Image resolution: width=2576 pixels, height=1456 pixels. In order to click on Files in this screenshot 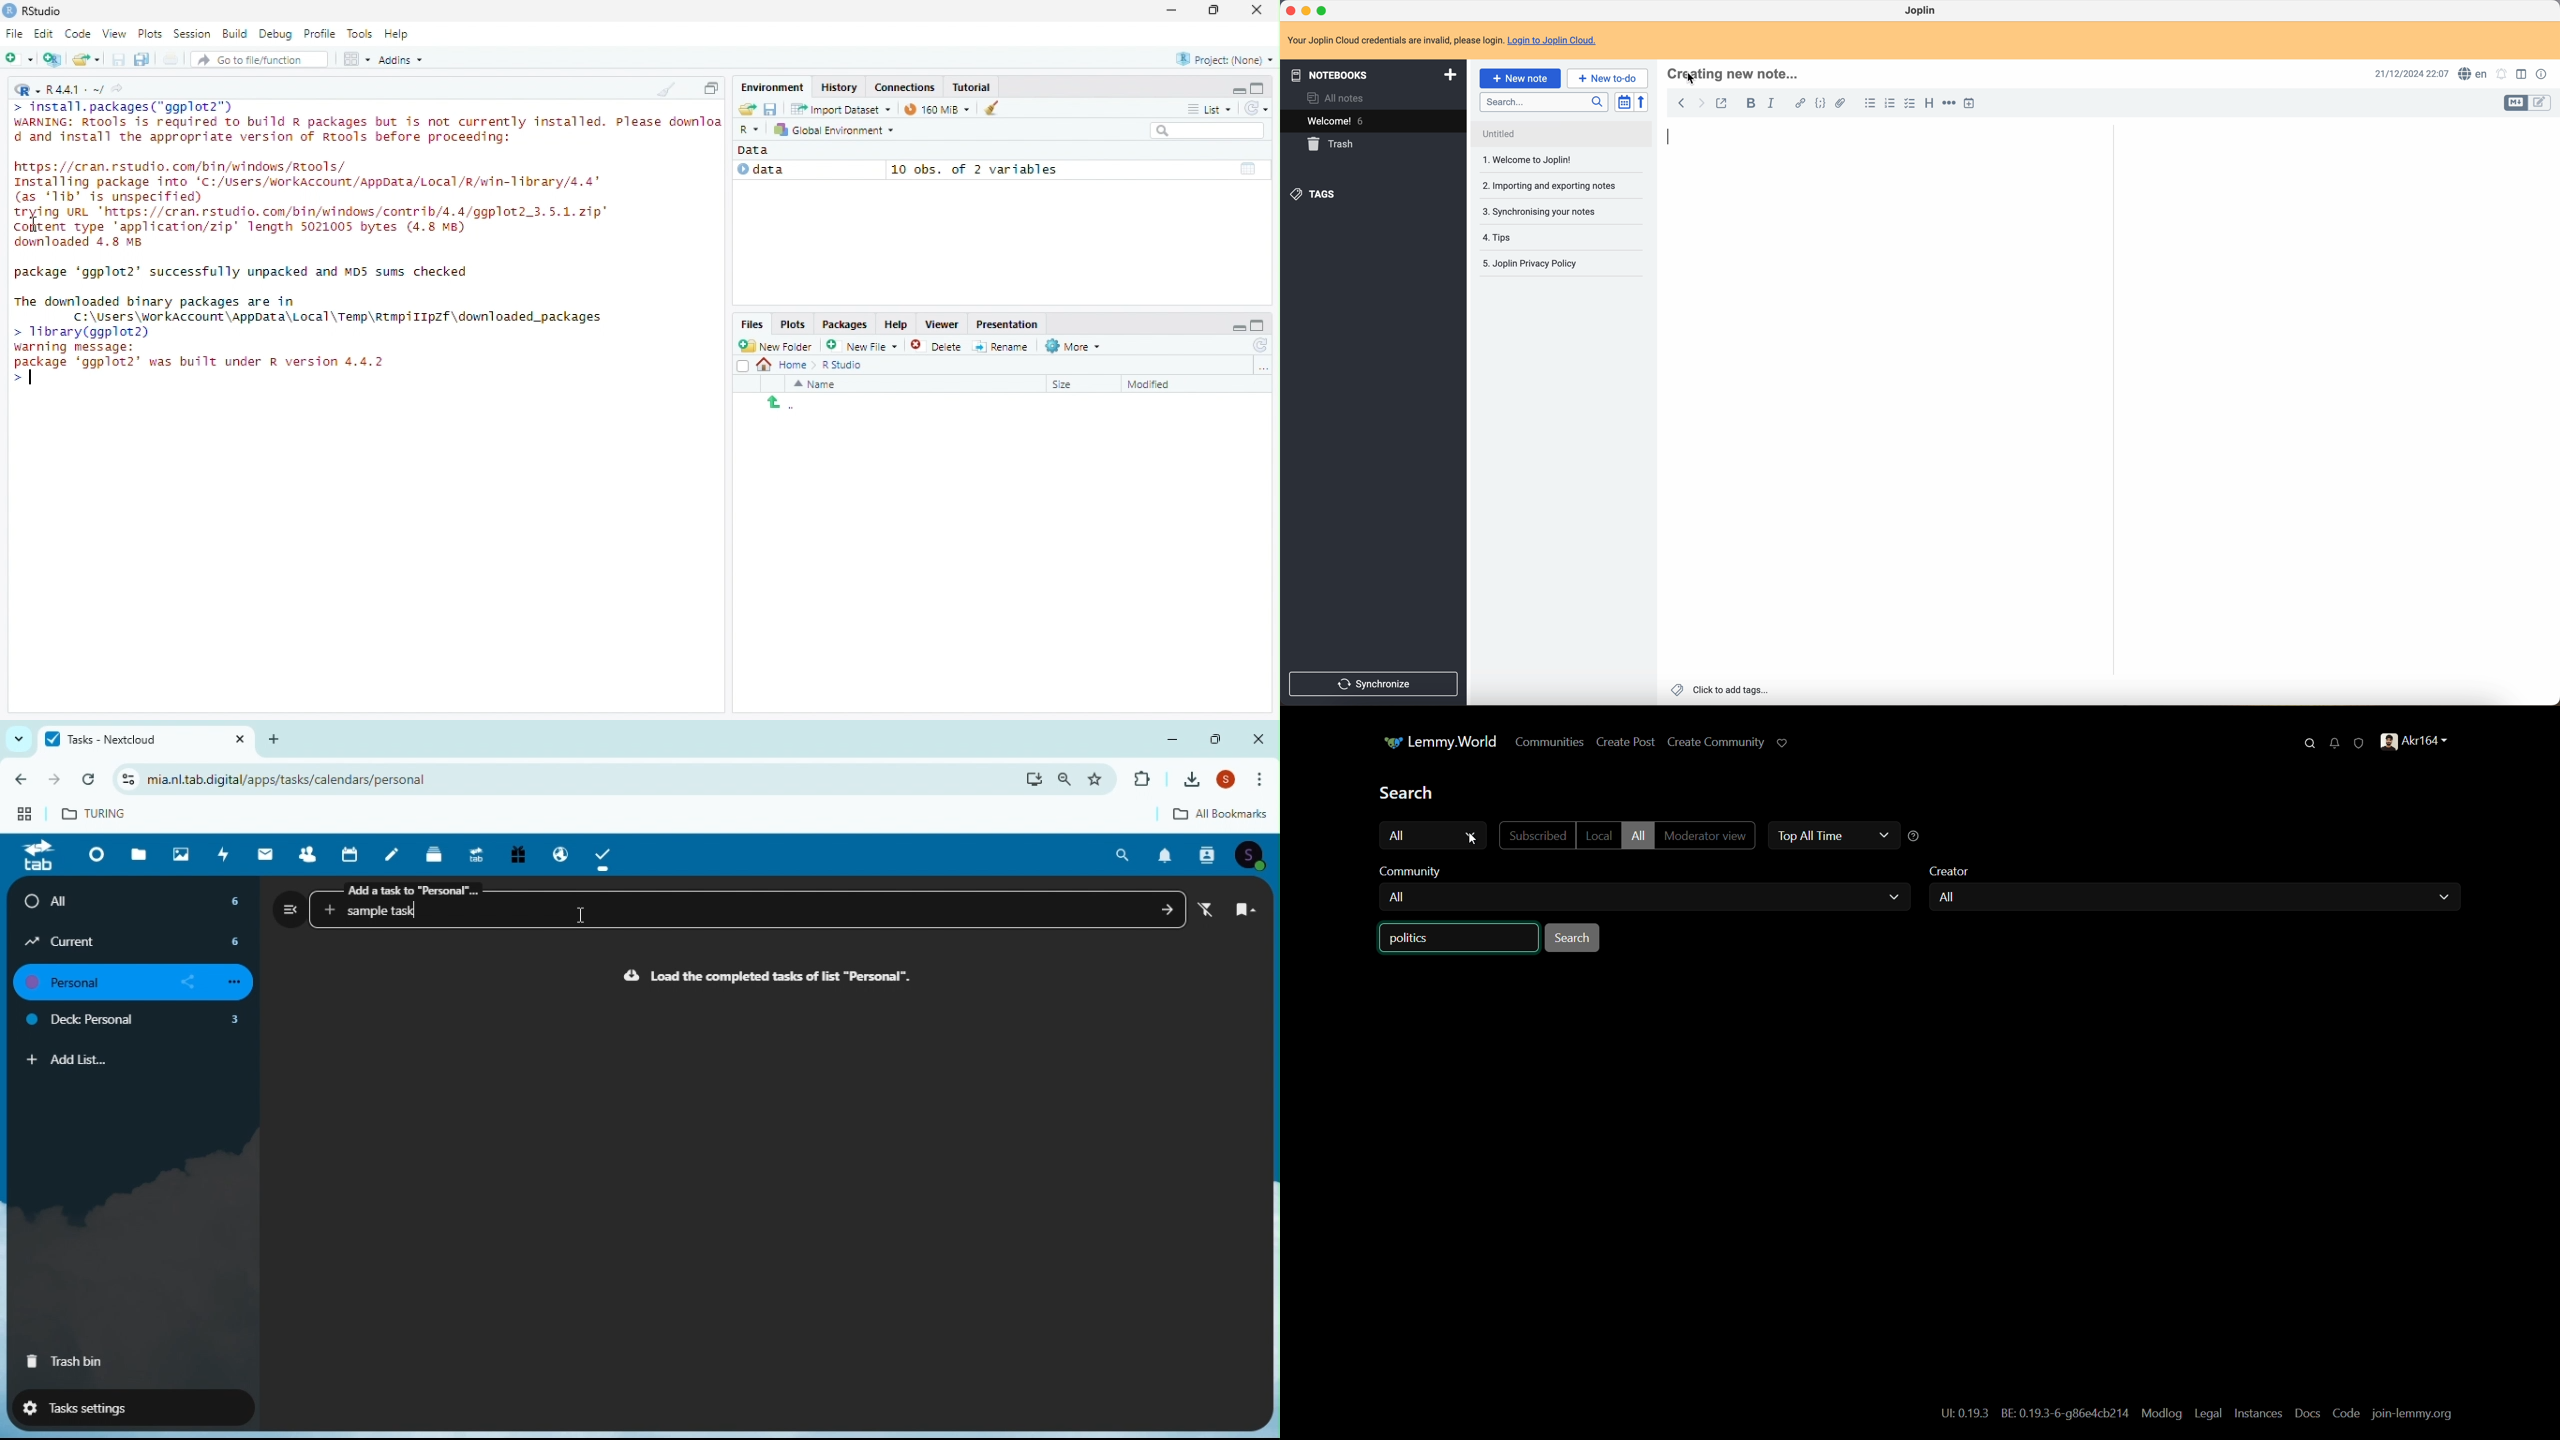, I will do `click(142, 853)`.